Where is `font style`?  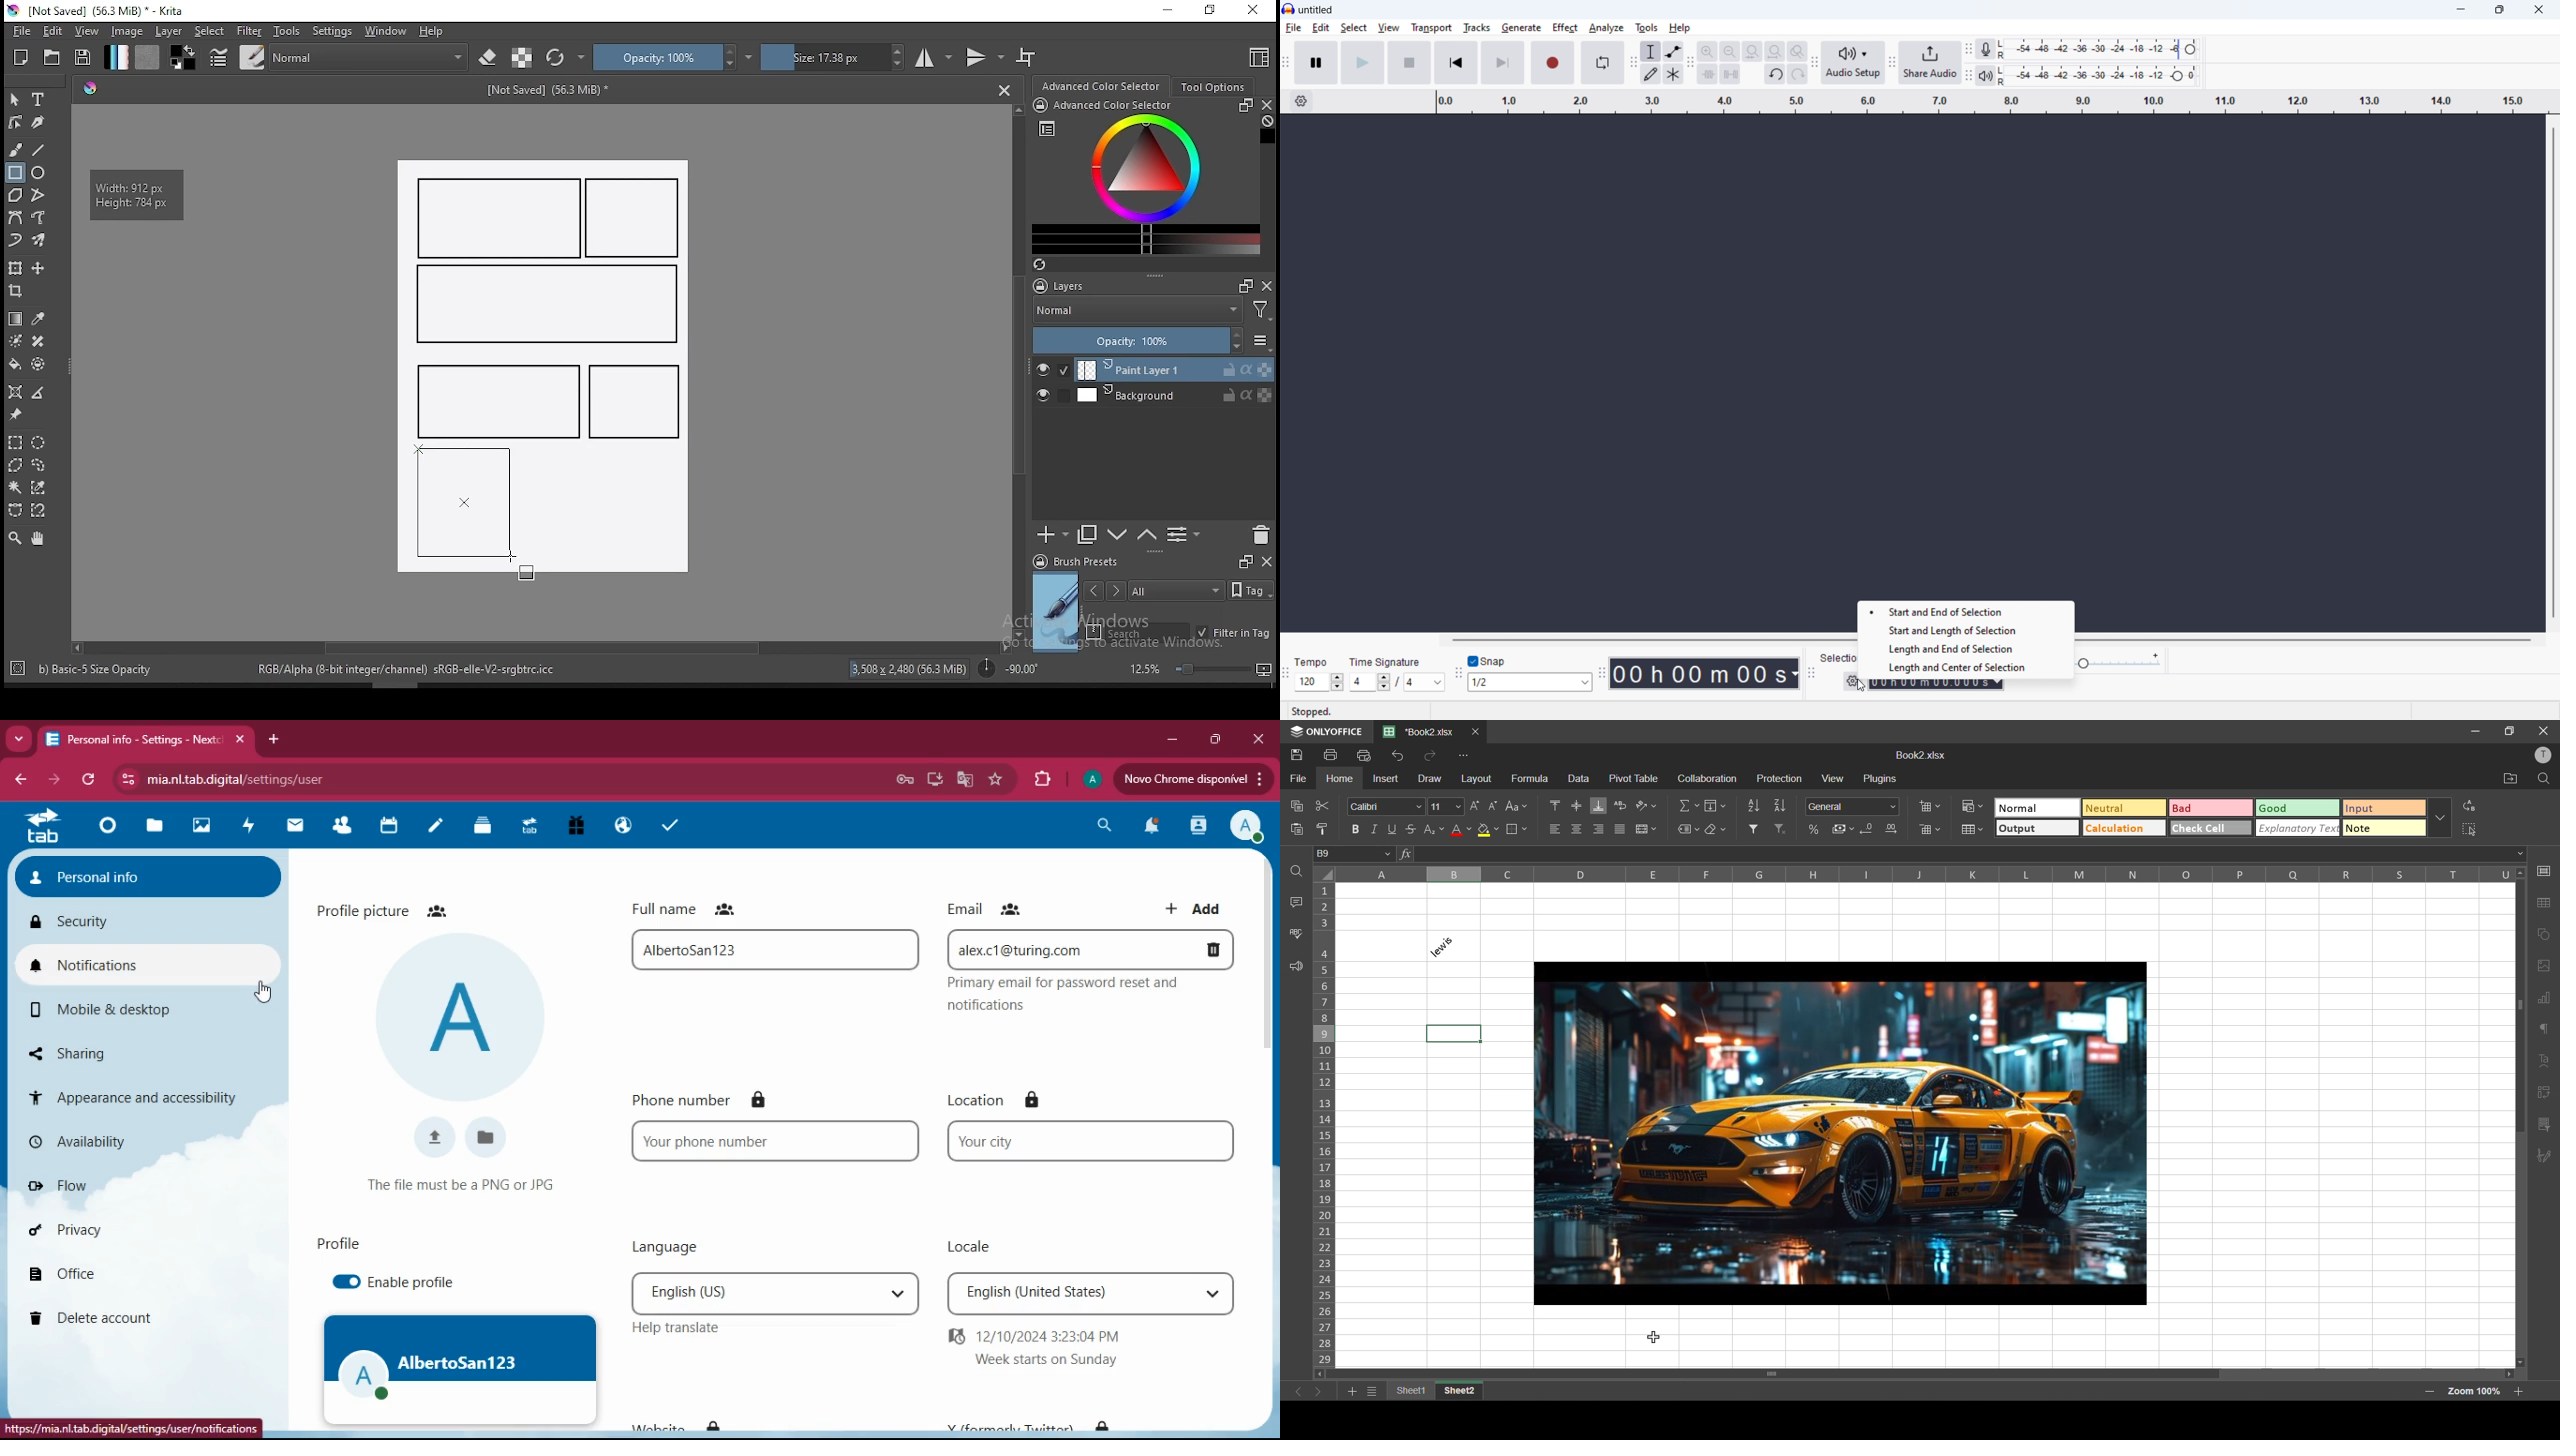
font style is located at coordinates (1385, 805).